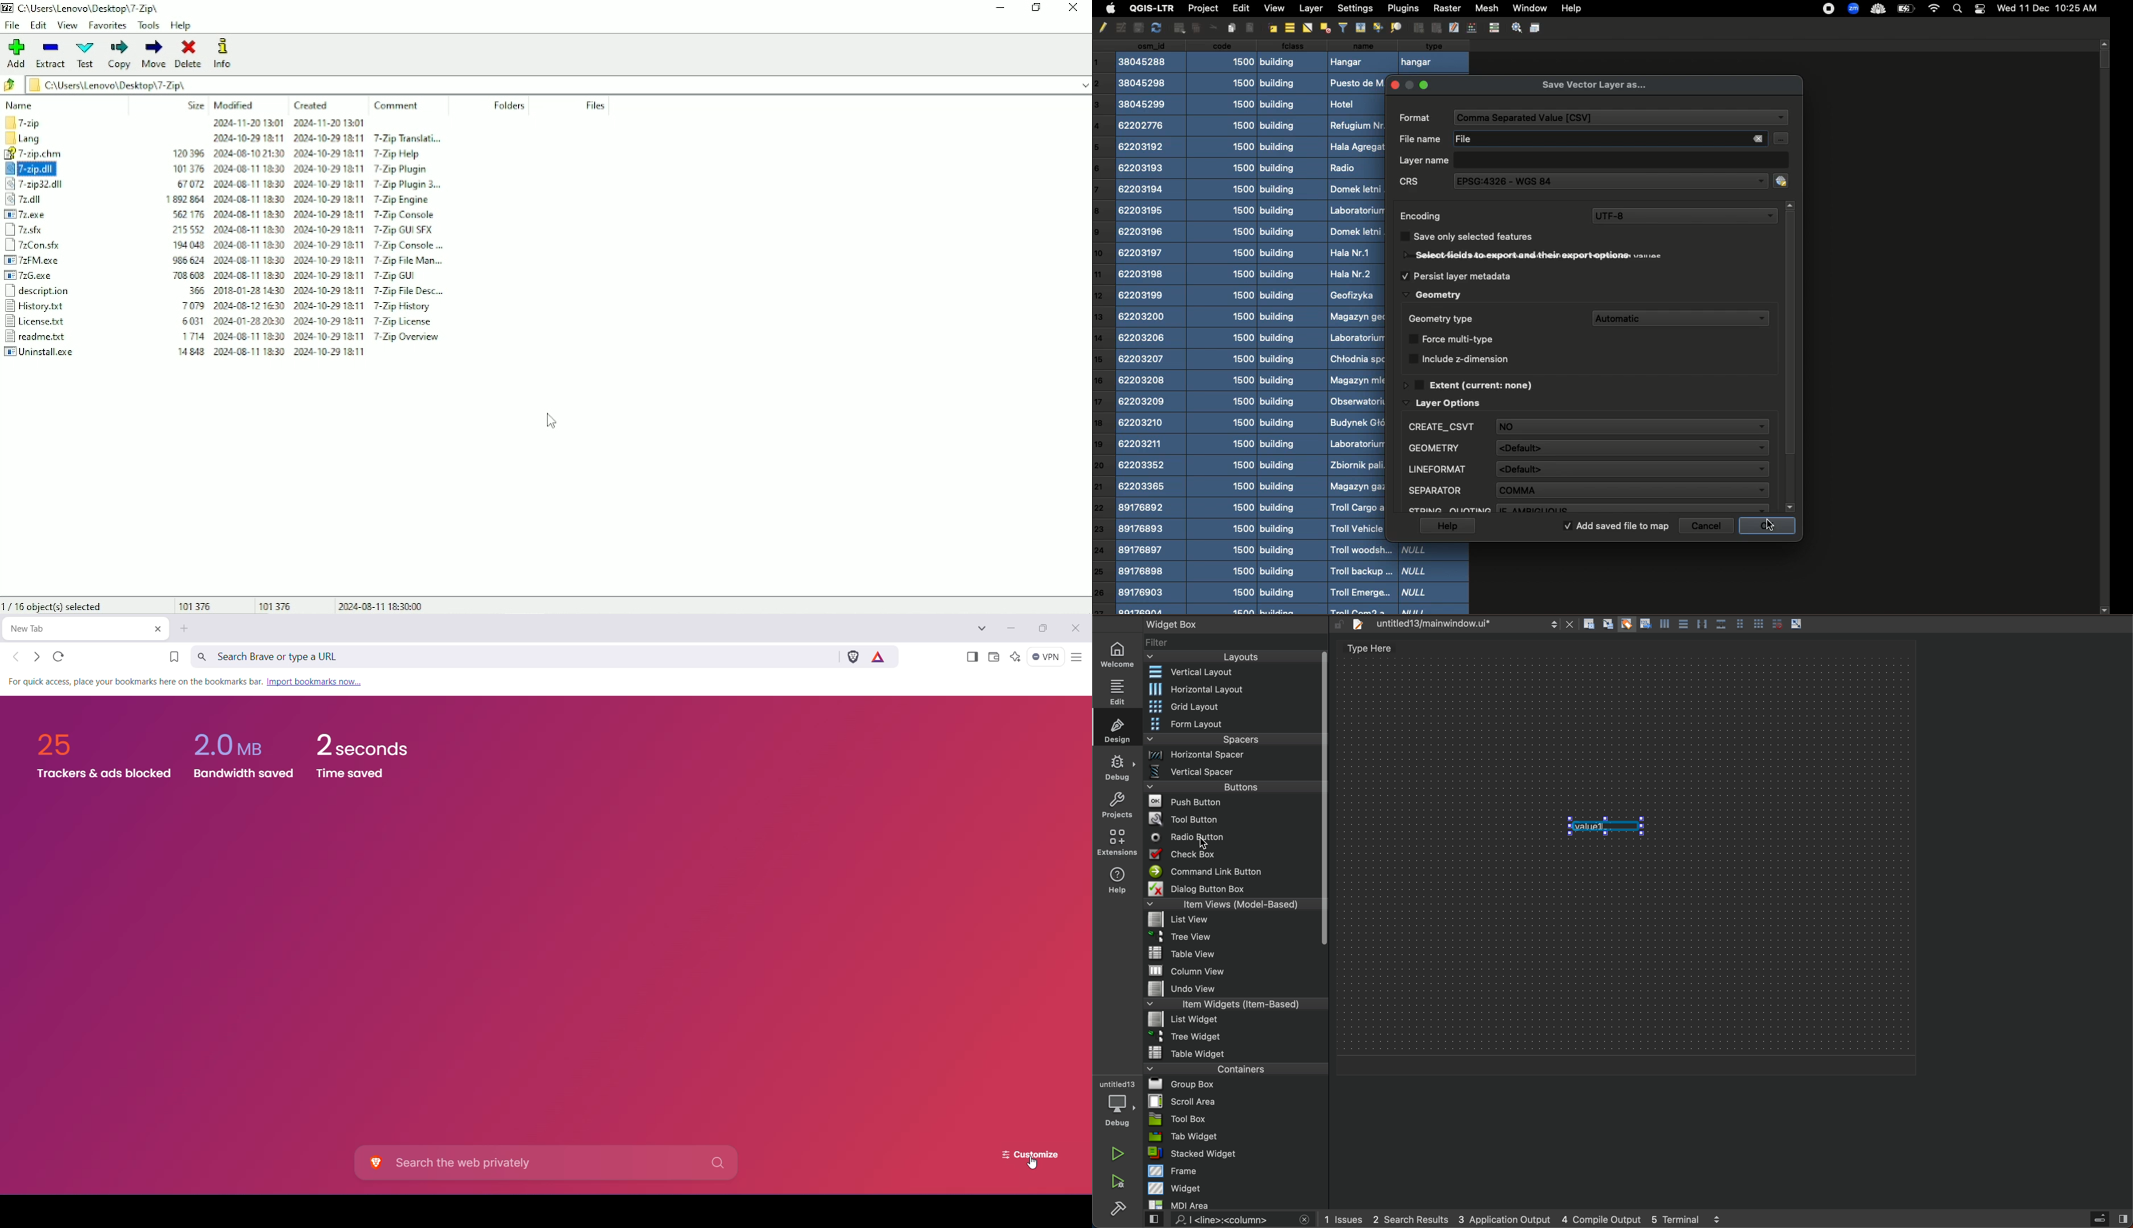 This screenshot has width=2156, height=1232. Describe the element at coordinates (1224, 624) in the screenshot. I see `widget box` at that location.